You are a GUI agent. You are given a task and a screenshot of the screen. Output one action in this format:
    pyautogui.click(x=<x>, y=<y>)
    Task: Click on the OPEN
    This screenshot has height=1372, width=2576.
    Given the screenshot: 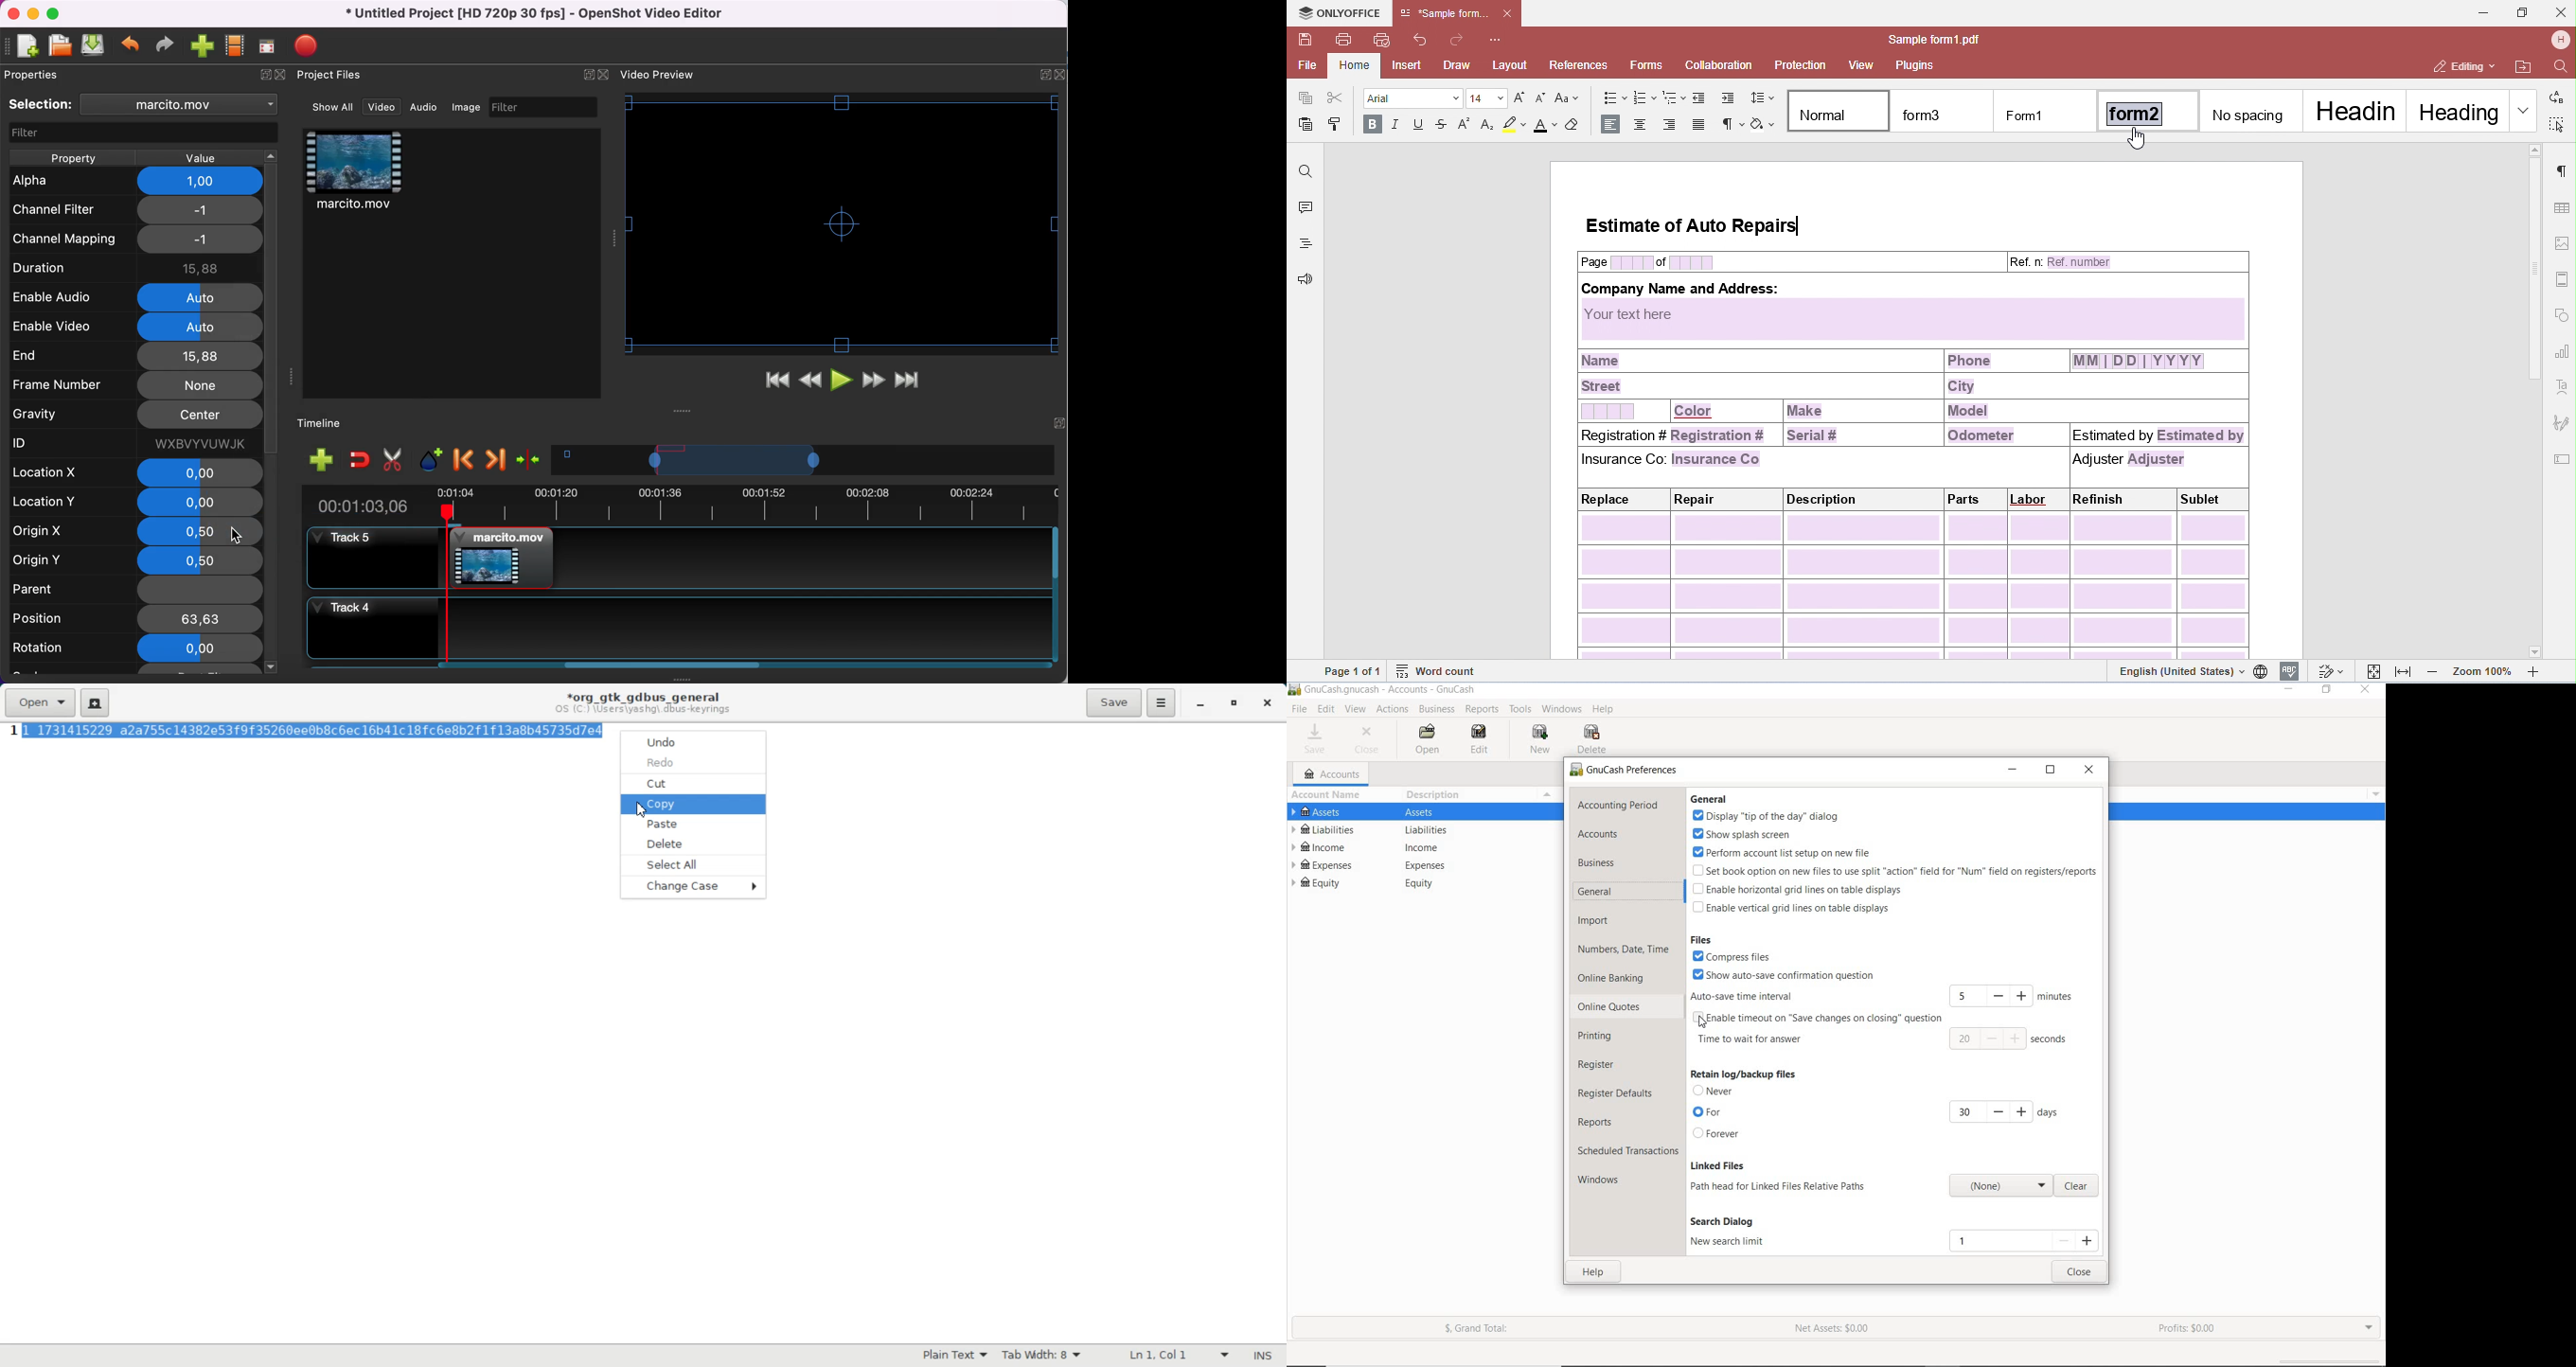 What is the action you would take?
    pyautogui.click(x=1433, y=739)
    